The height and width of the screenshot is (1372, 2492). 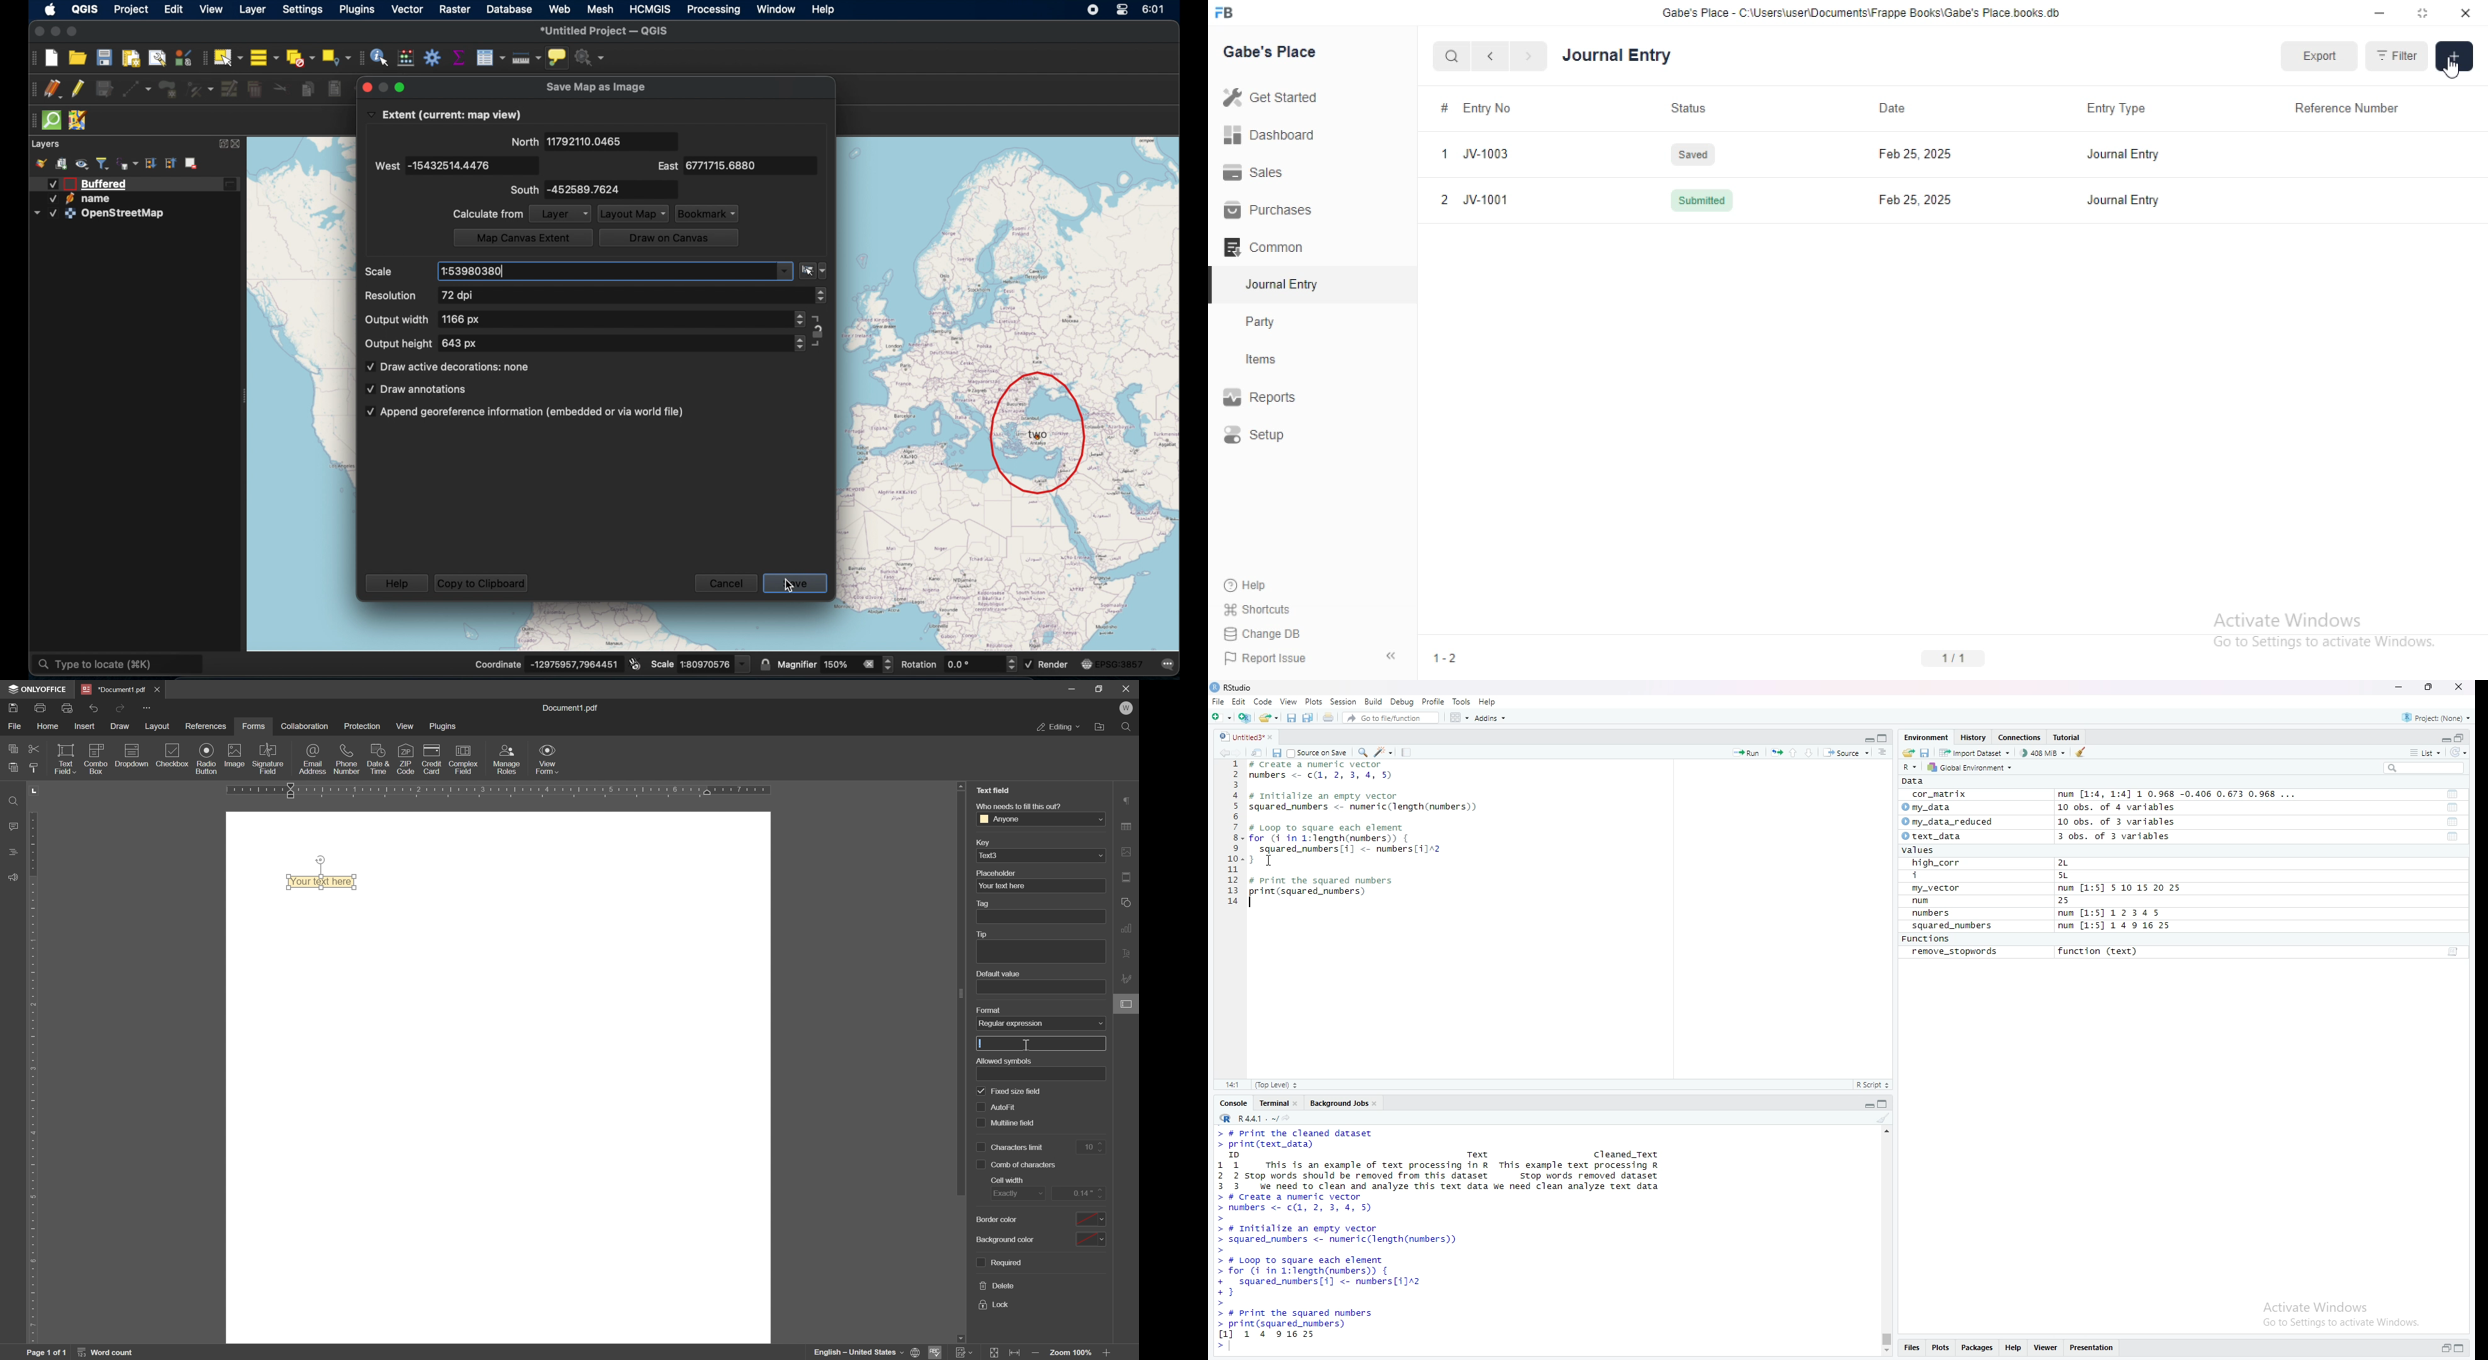 I want to click on save workspace, so click(x=1926, y=752).